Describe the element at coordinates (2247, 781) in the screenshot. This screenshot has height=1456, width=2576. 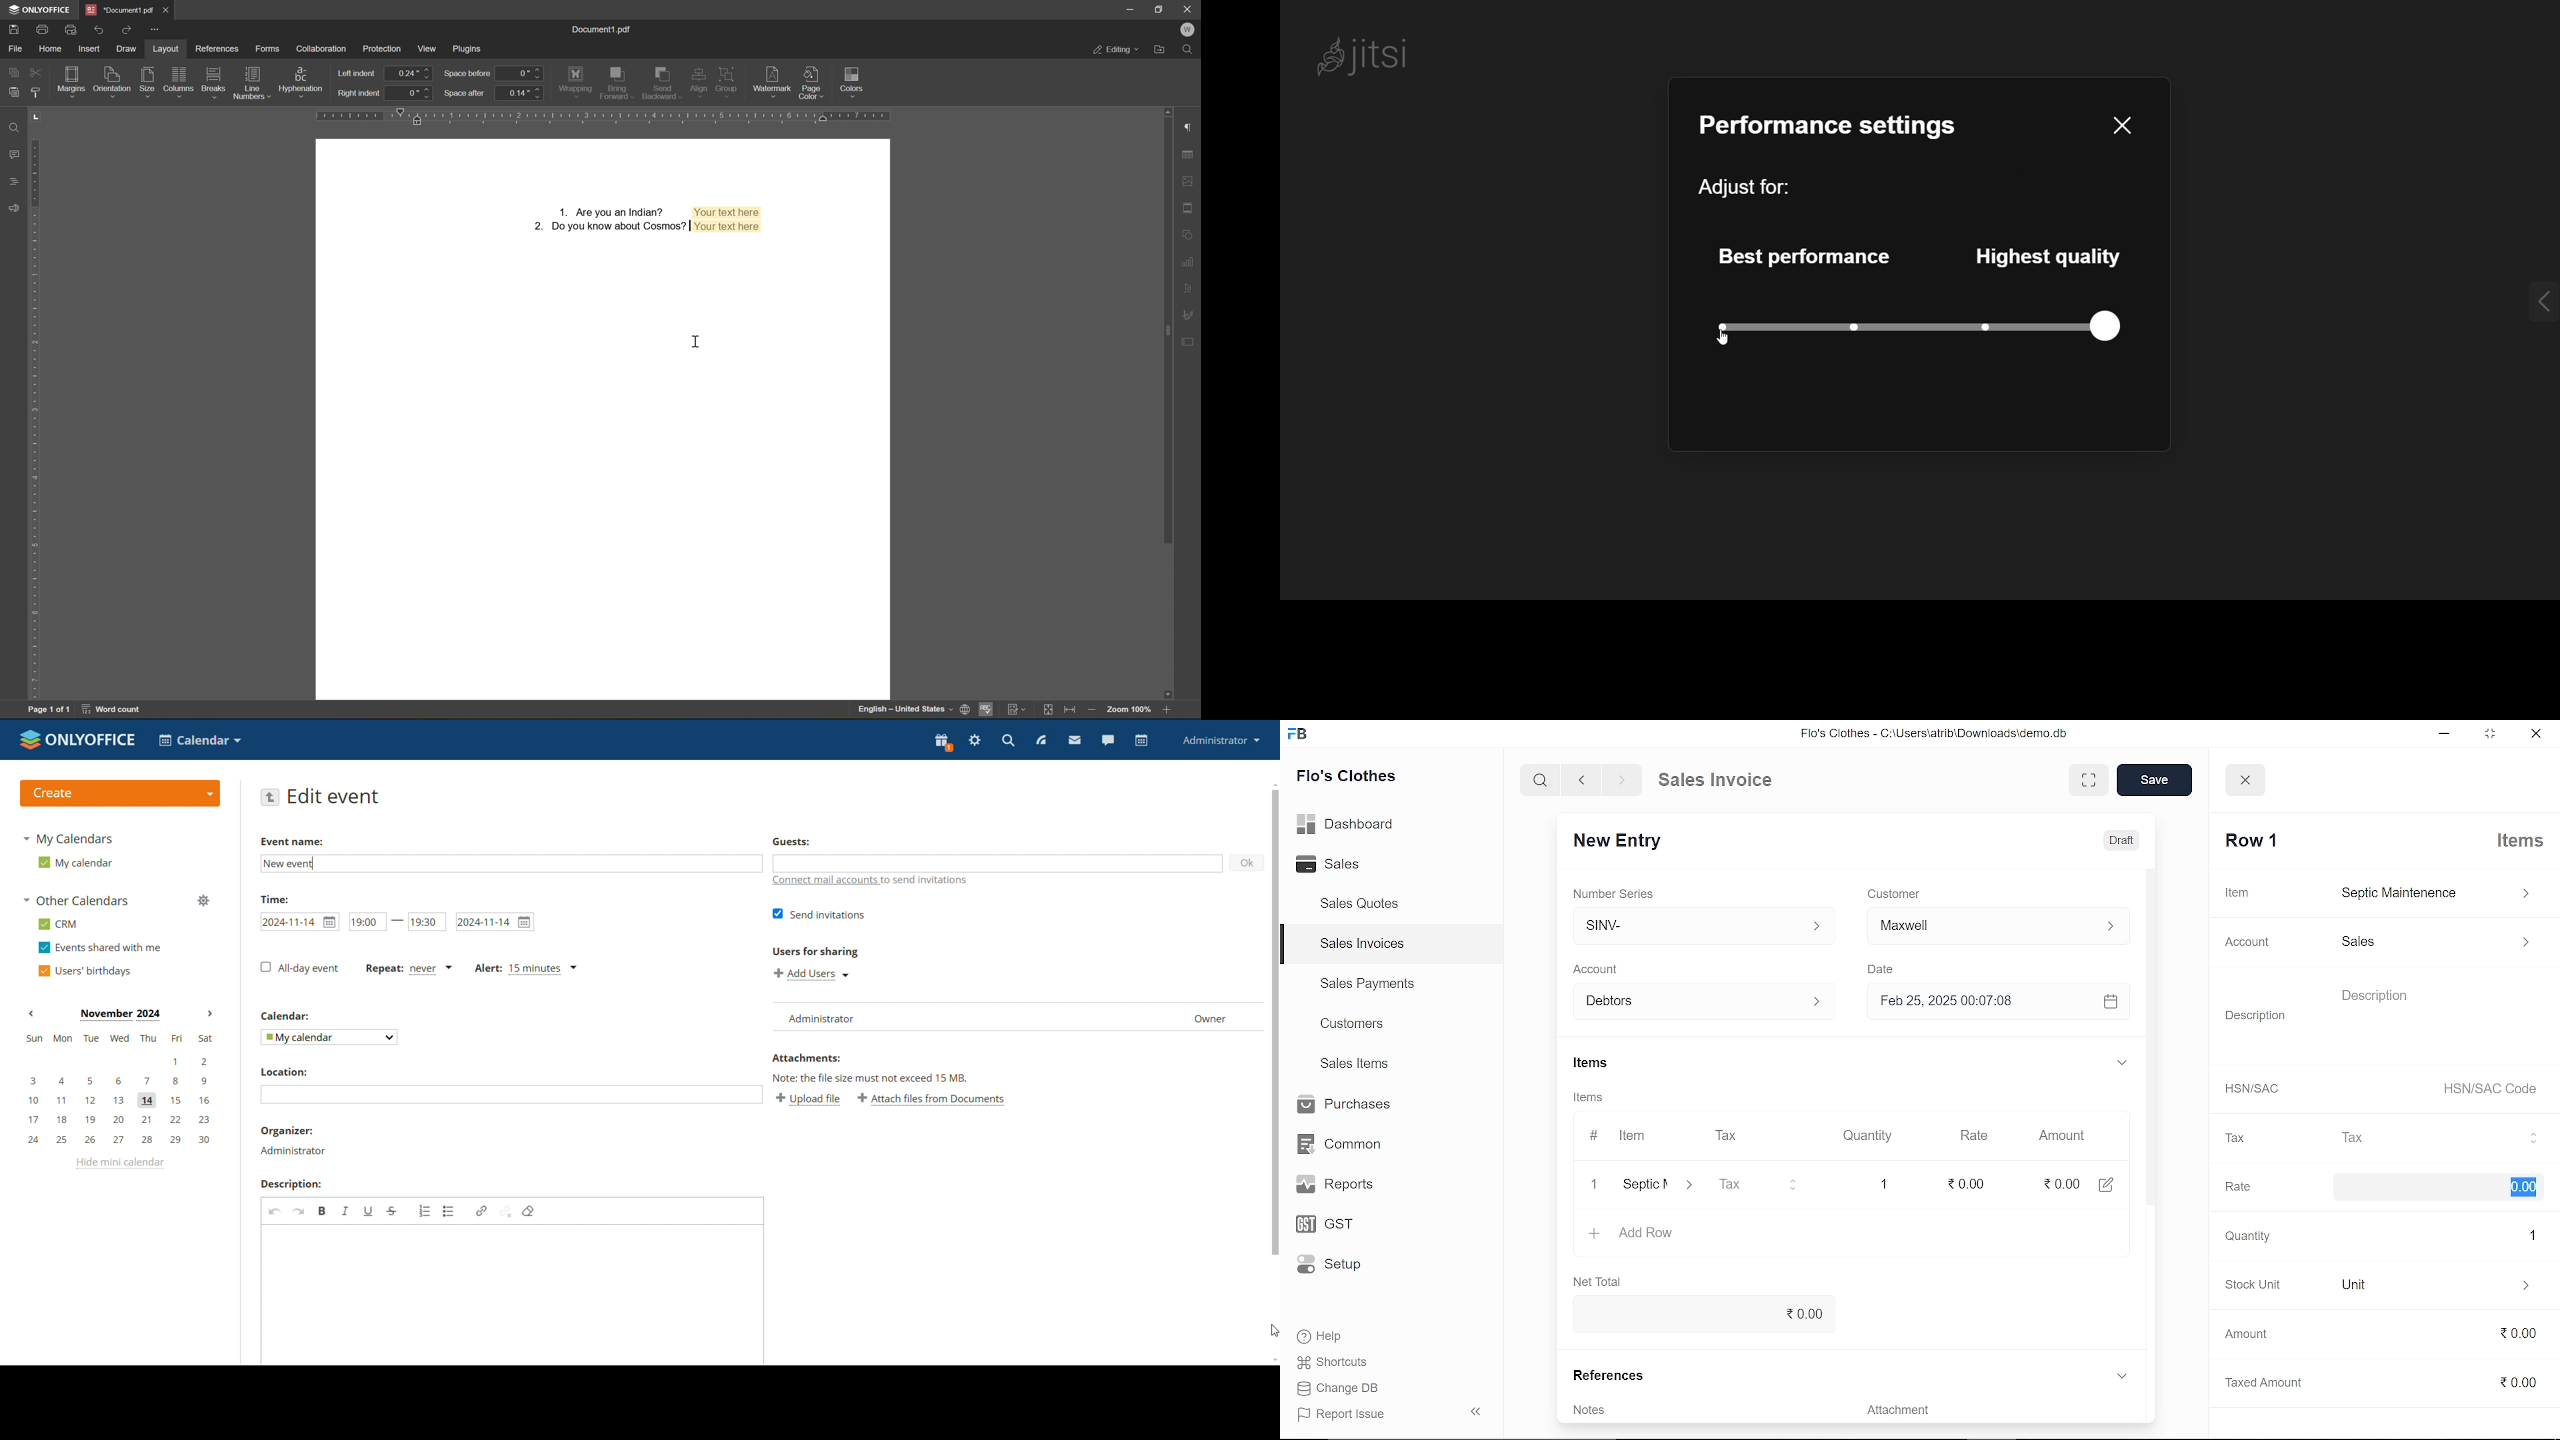
I see `close` at that location.